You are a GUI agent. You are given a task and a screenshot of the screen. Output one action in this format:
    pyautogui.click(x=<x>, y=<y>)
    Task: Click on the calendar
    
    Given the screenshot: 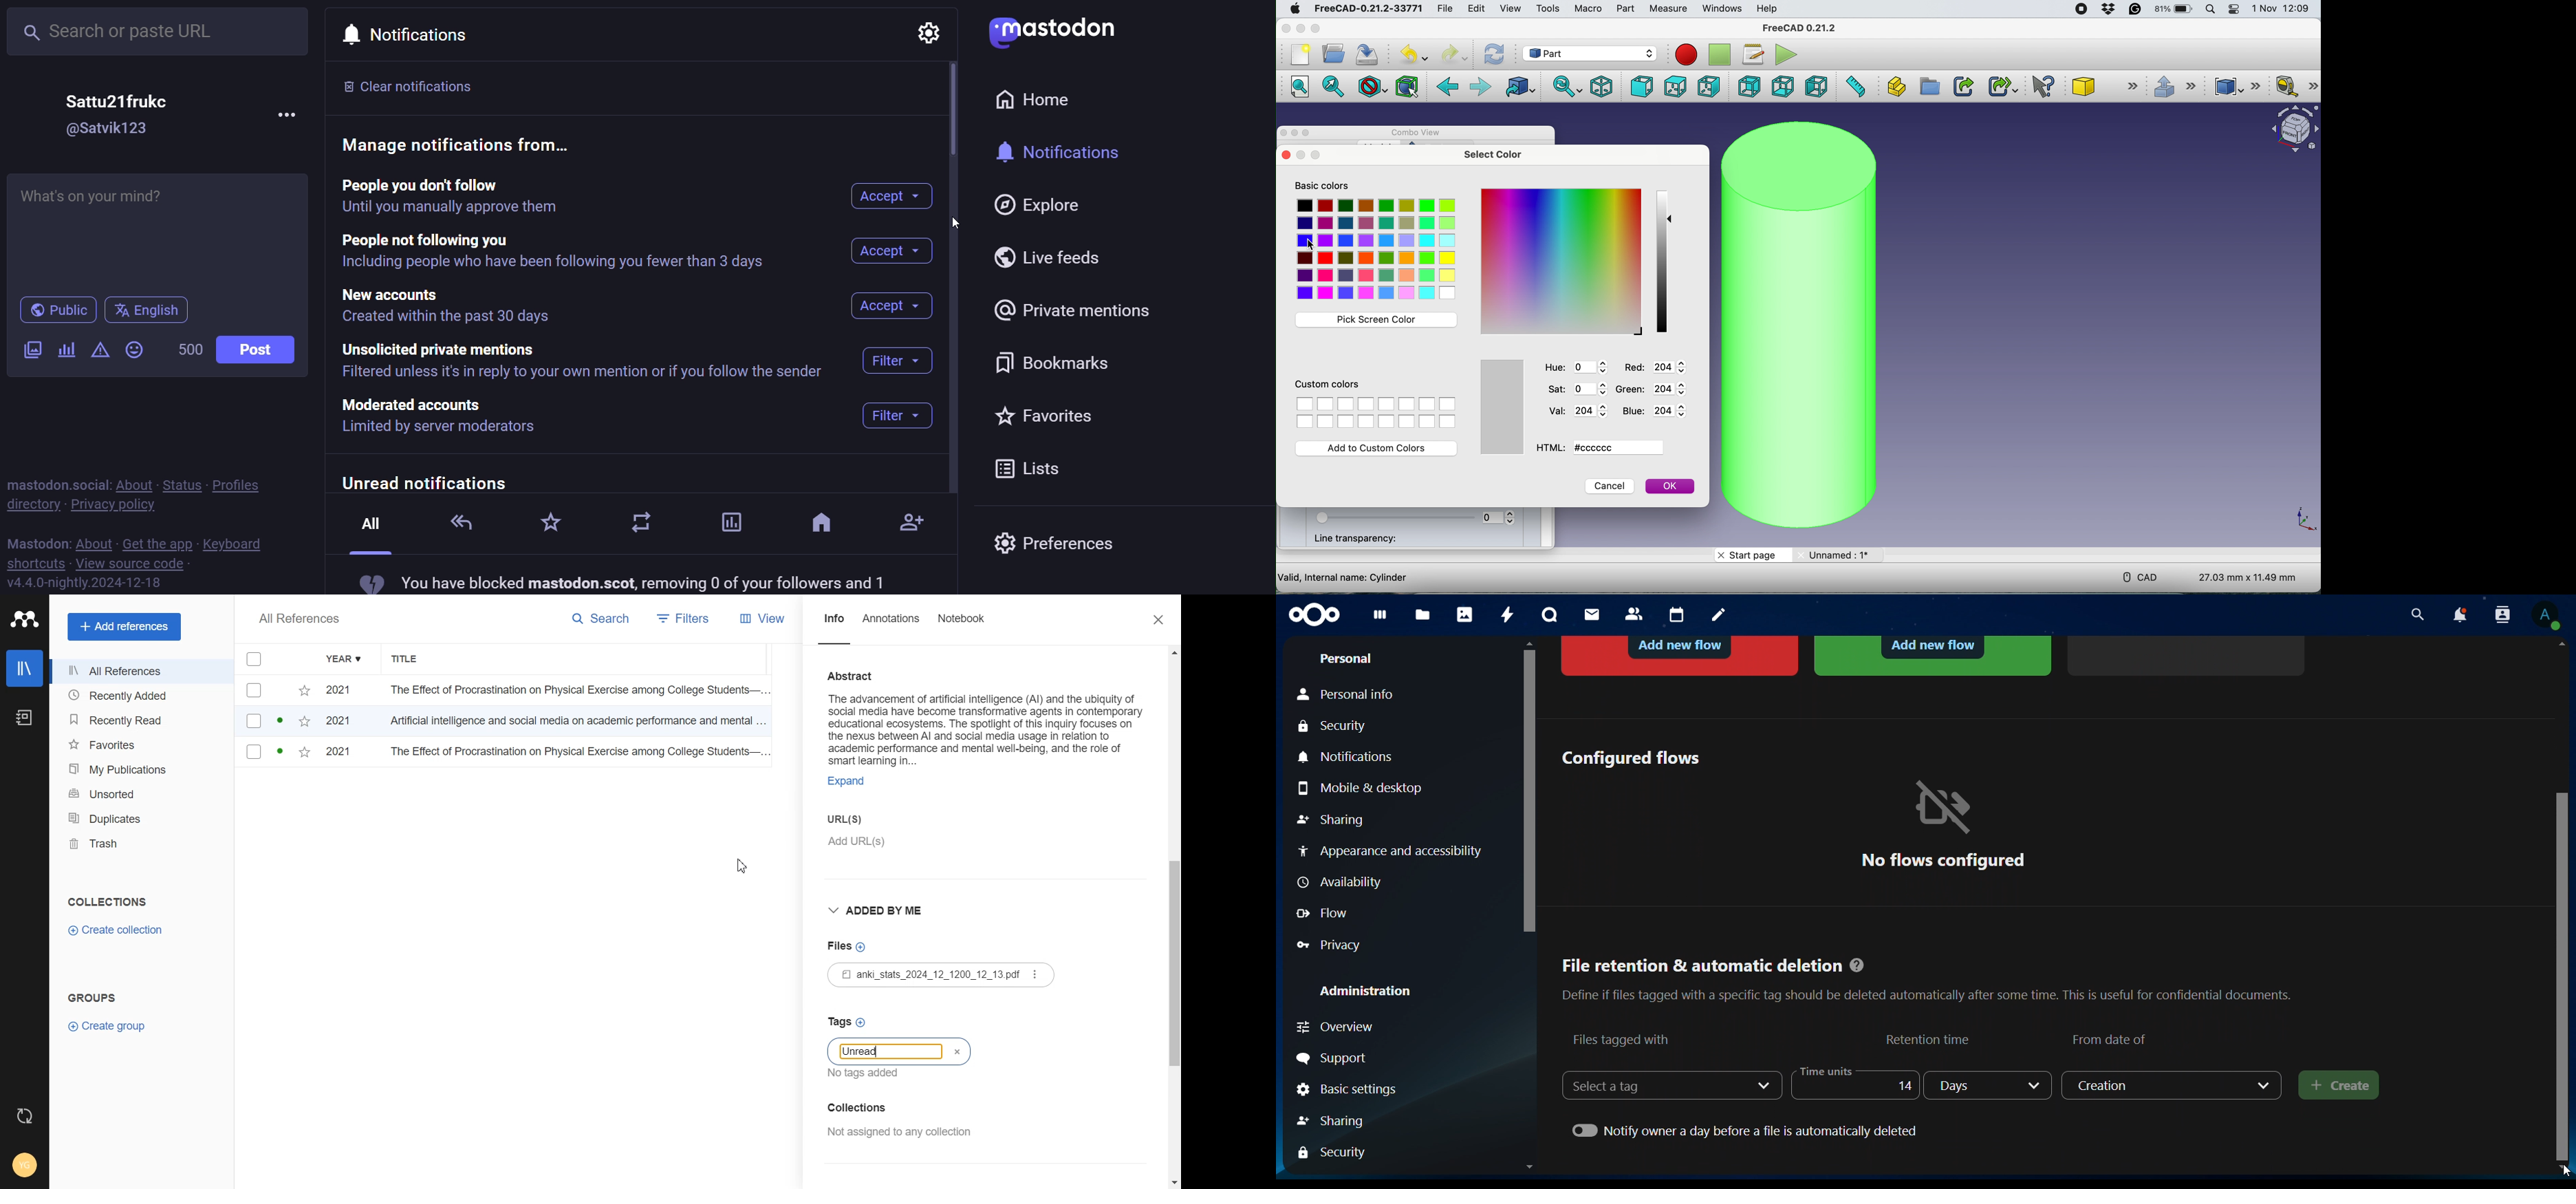 What is the action you would take?
    pyautogui.click(x=1677, y=615)
    